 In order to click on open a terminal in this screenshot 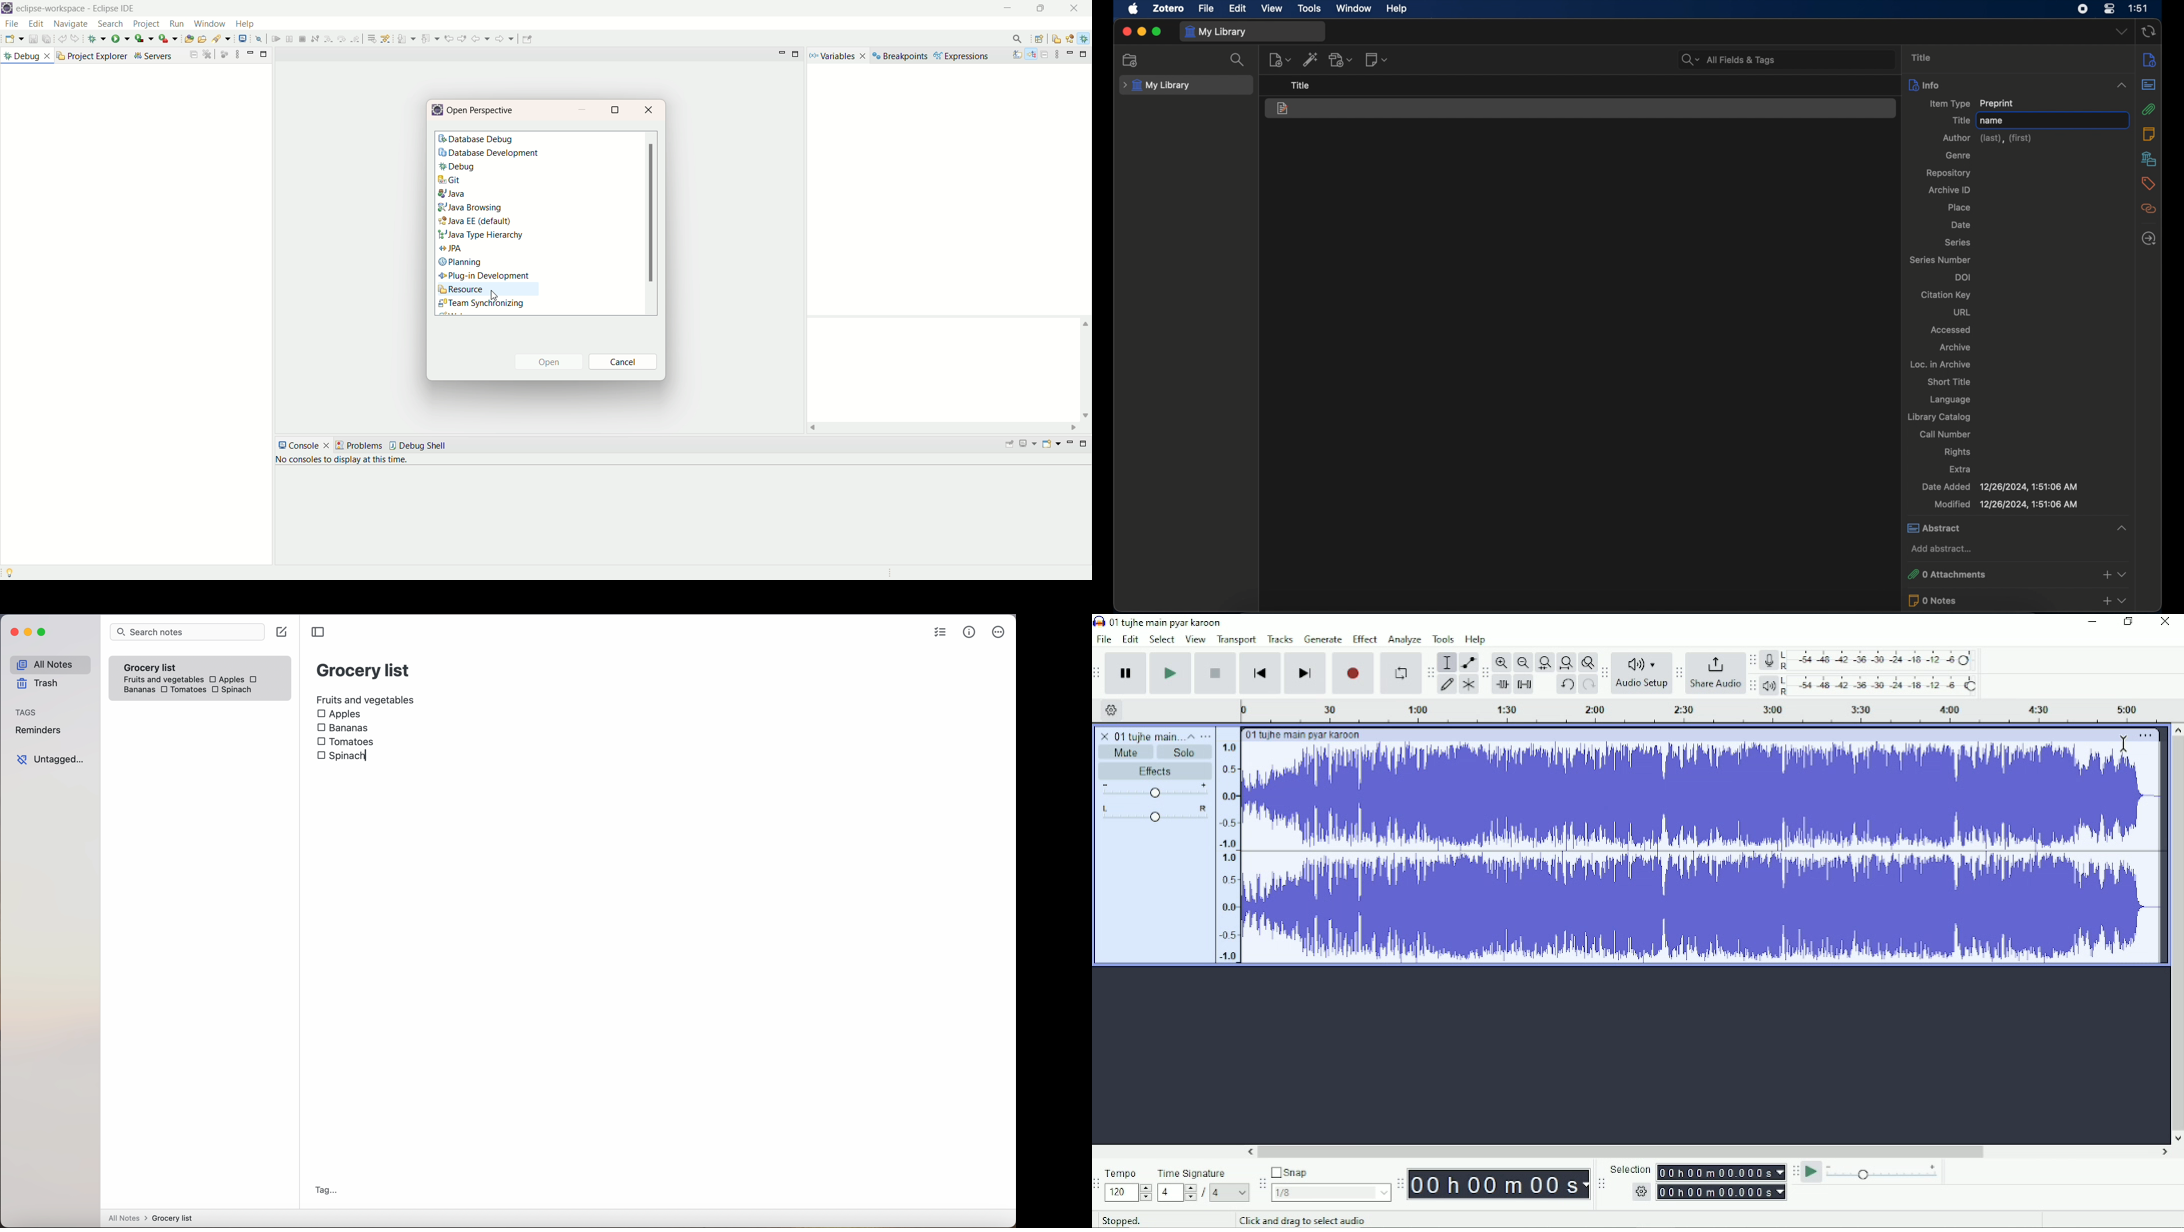, I will do `click(324, 38)`.